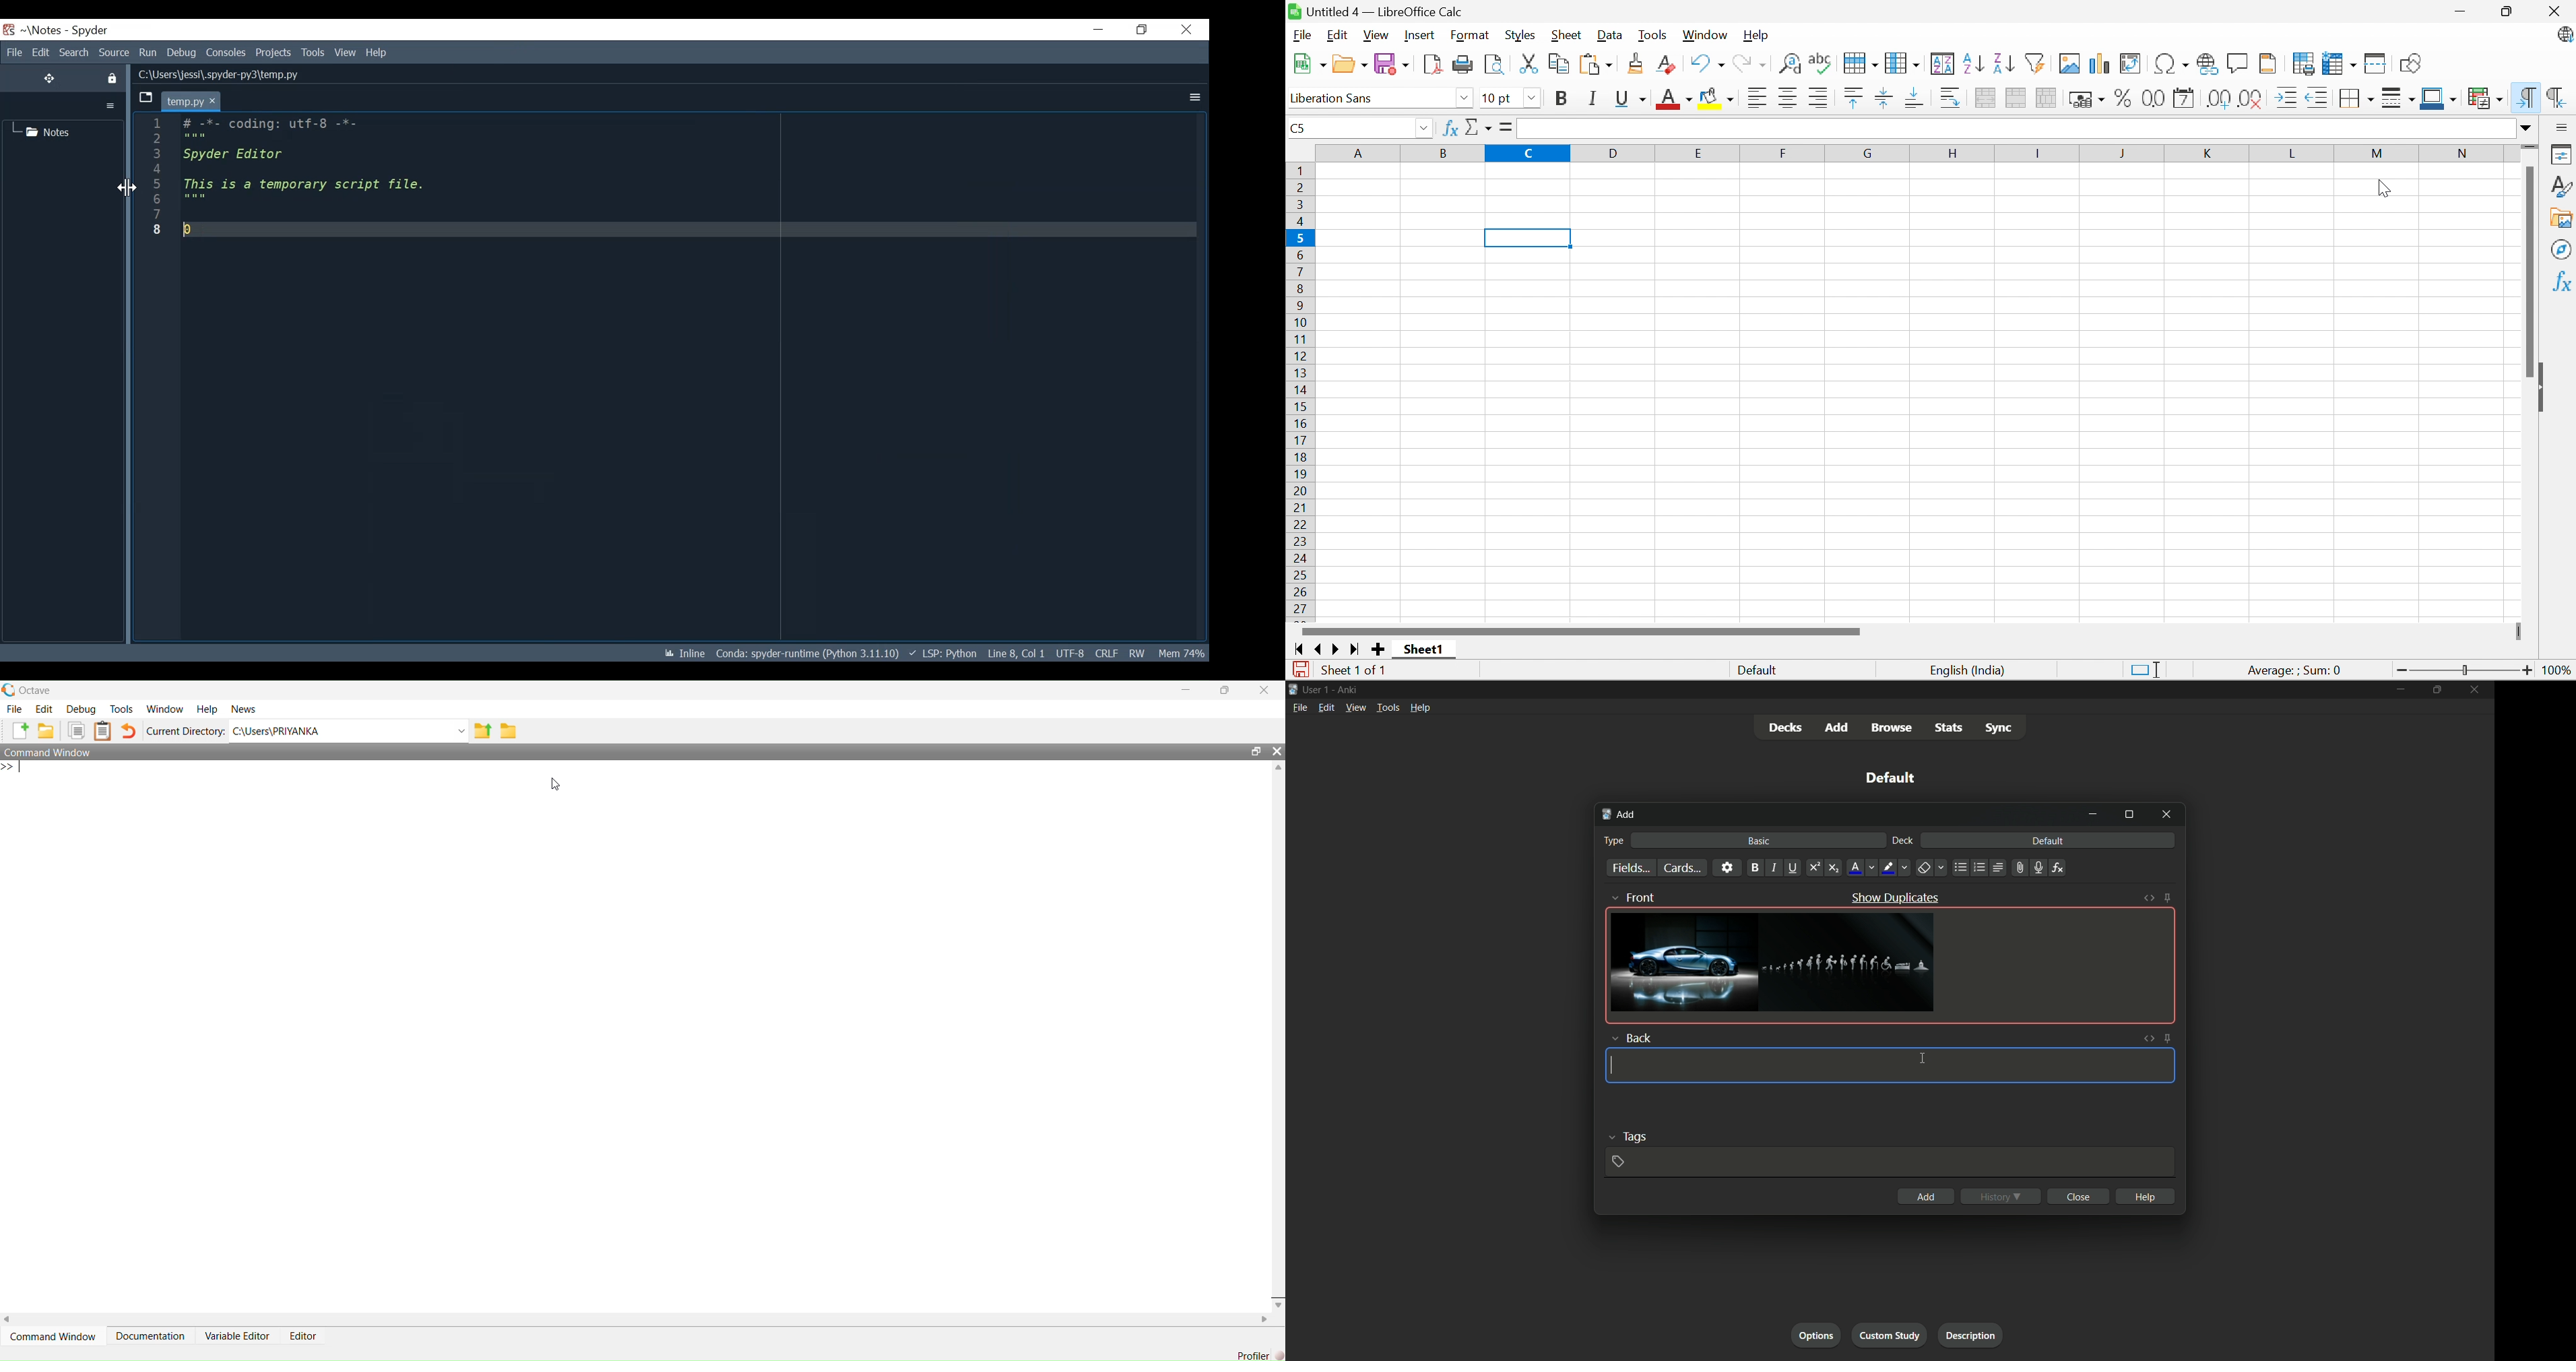 The image size is (2576, 1372). Describe the element at coordinates (2521, 632) in the screenshot. I see `Slider` at that location.